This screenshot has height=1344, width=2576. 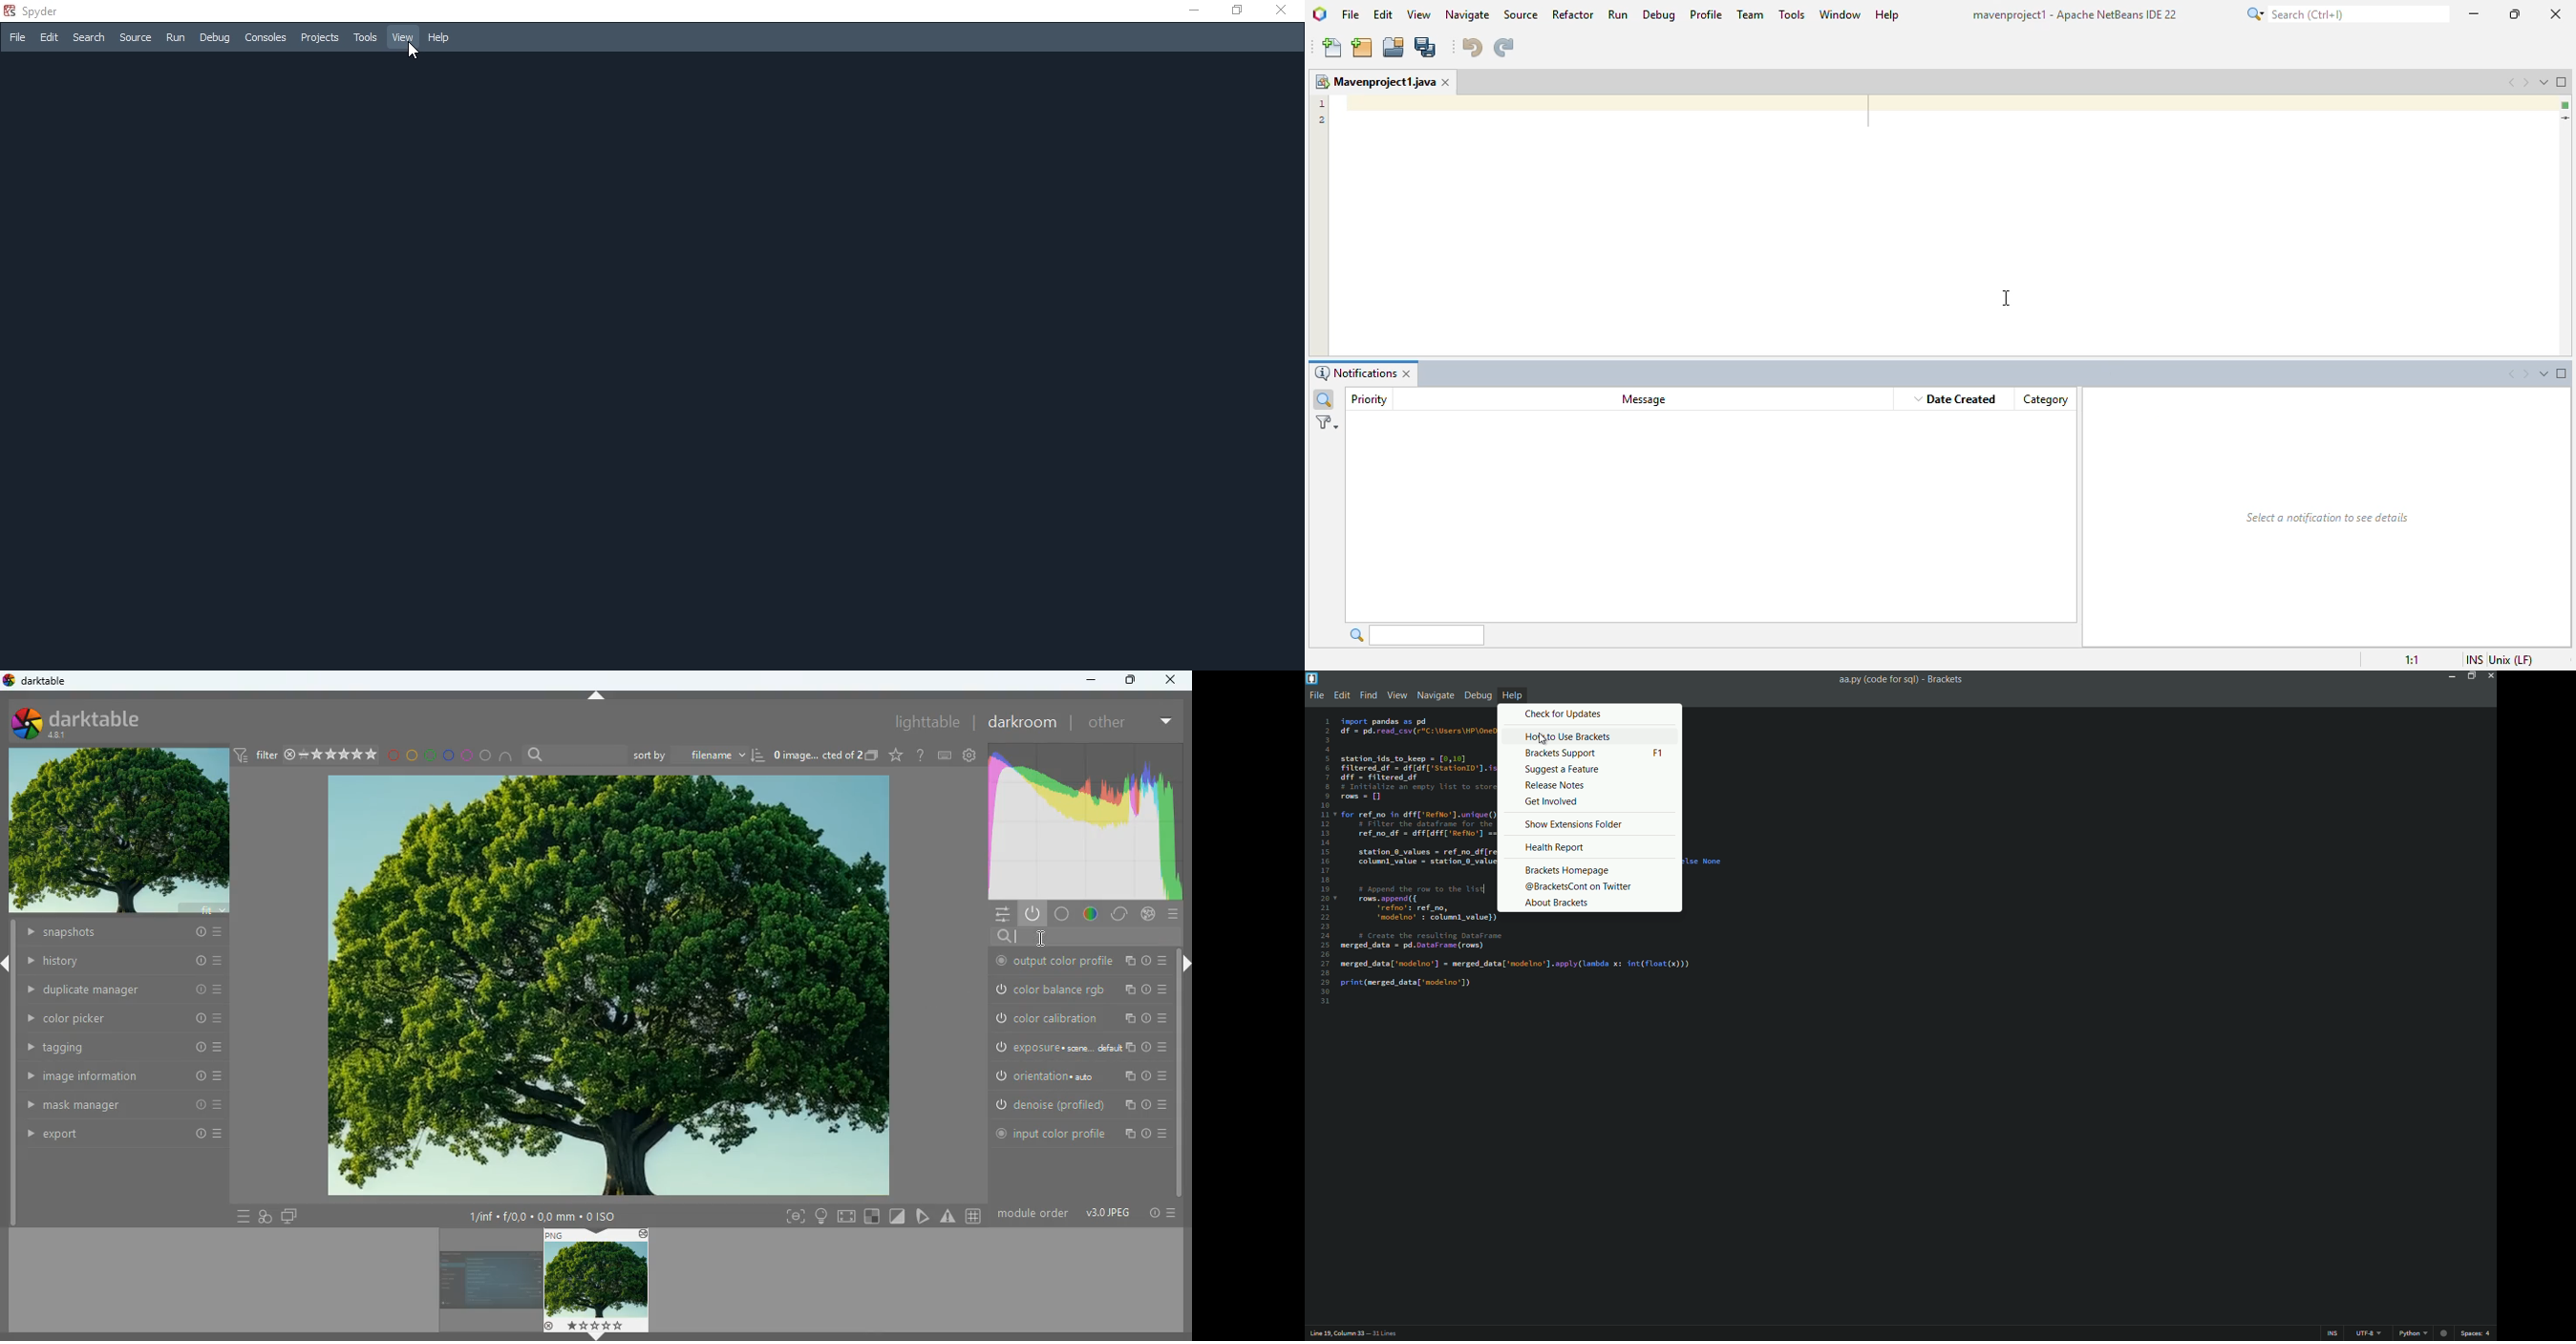 I want to click on base, so click(x=1060, y=913).